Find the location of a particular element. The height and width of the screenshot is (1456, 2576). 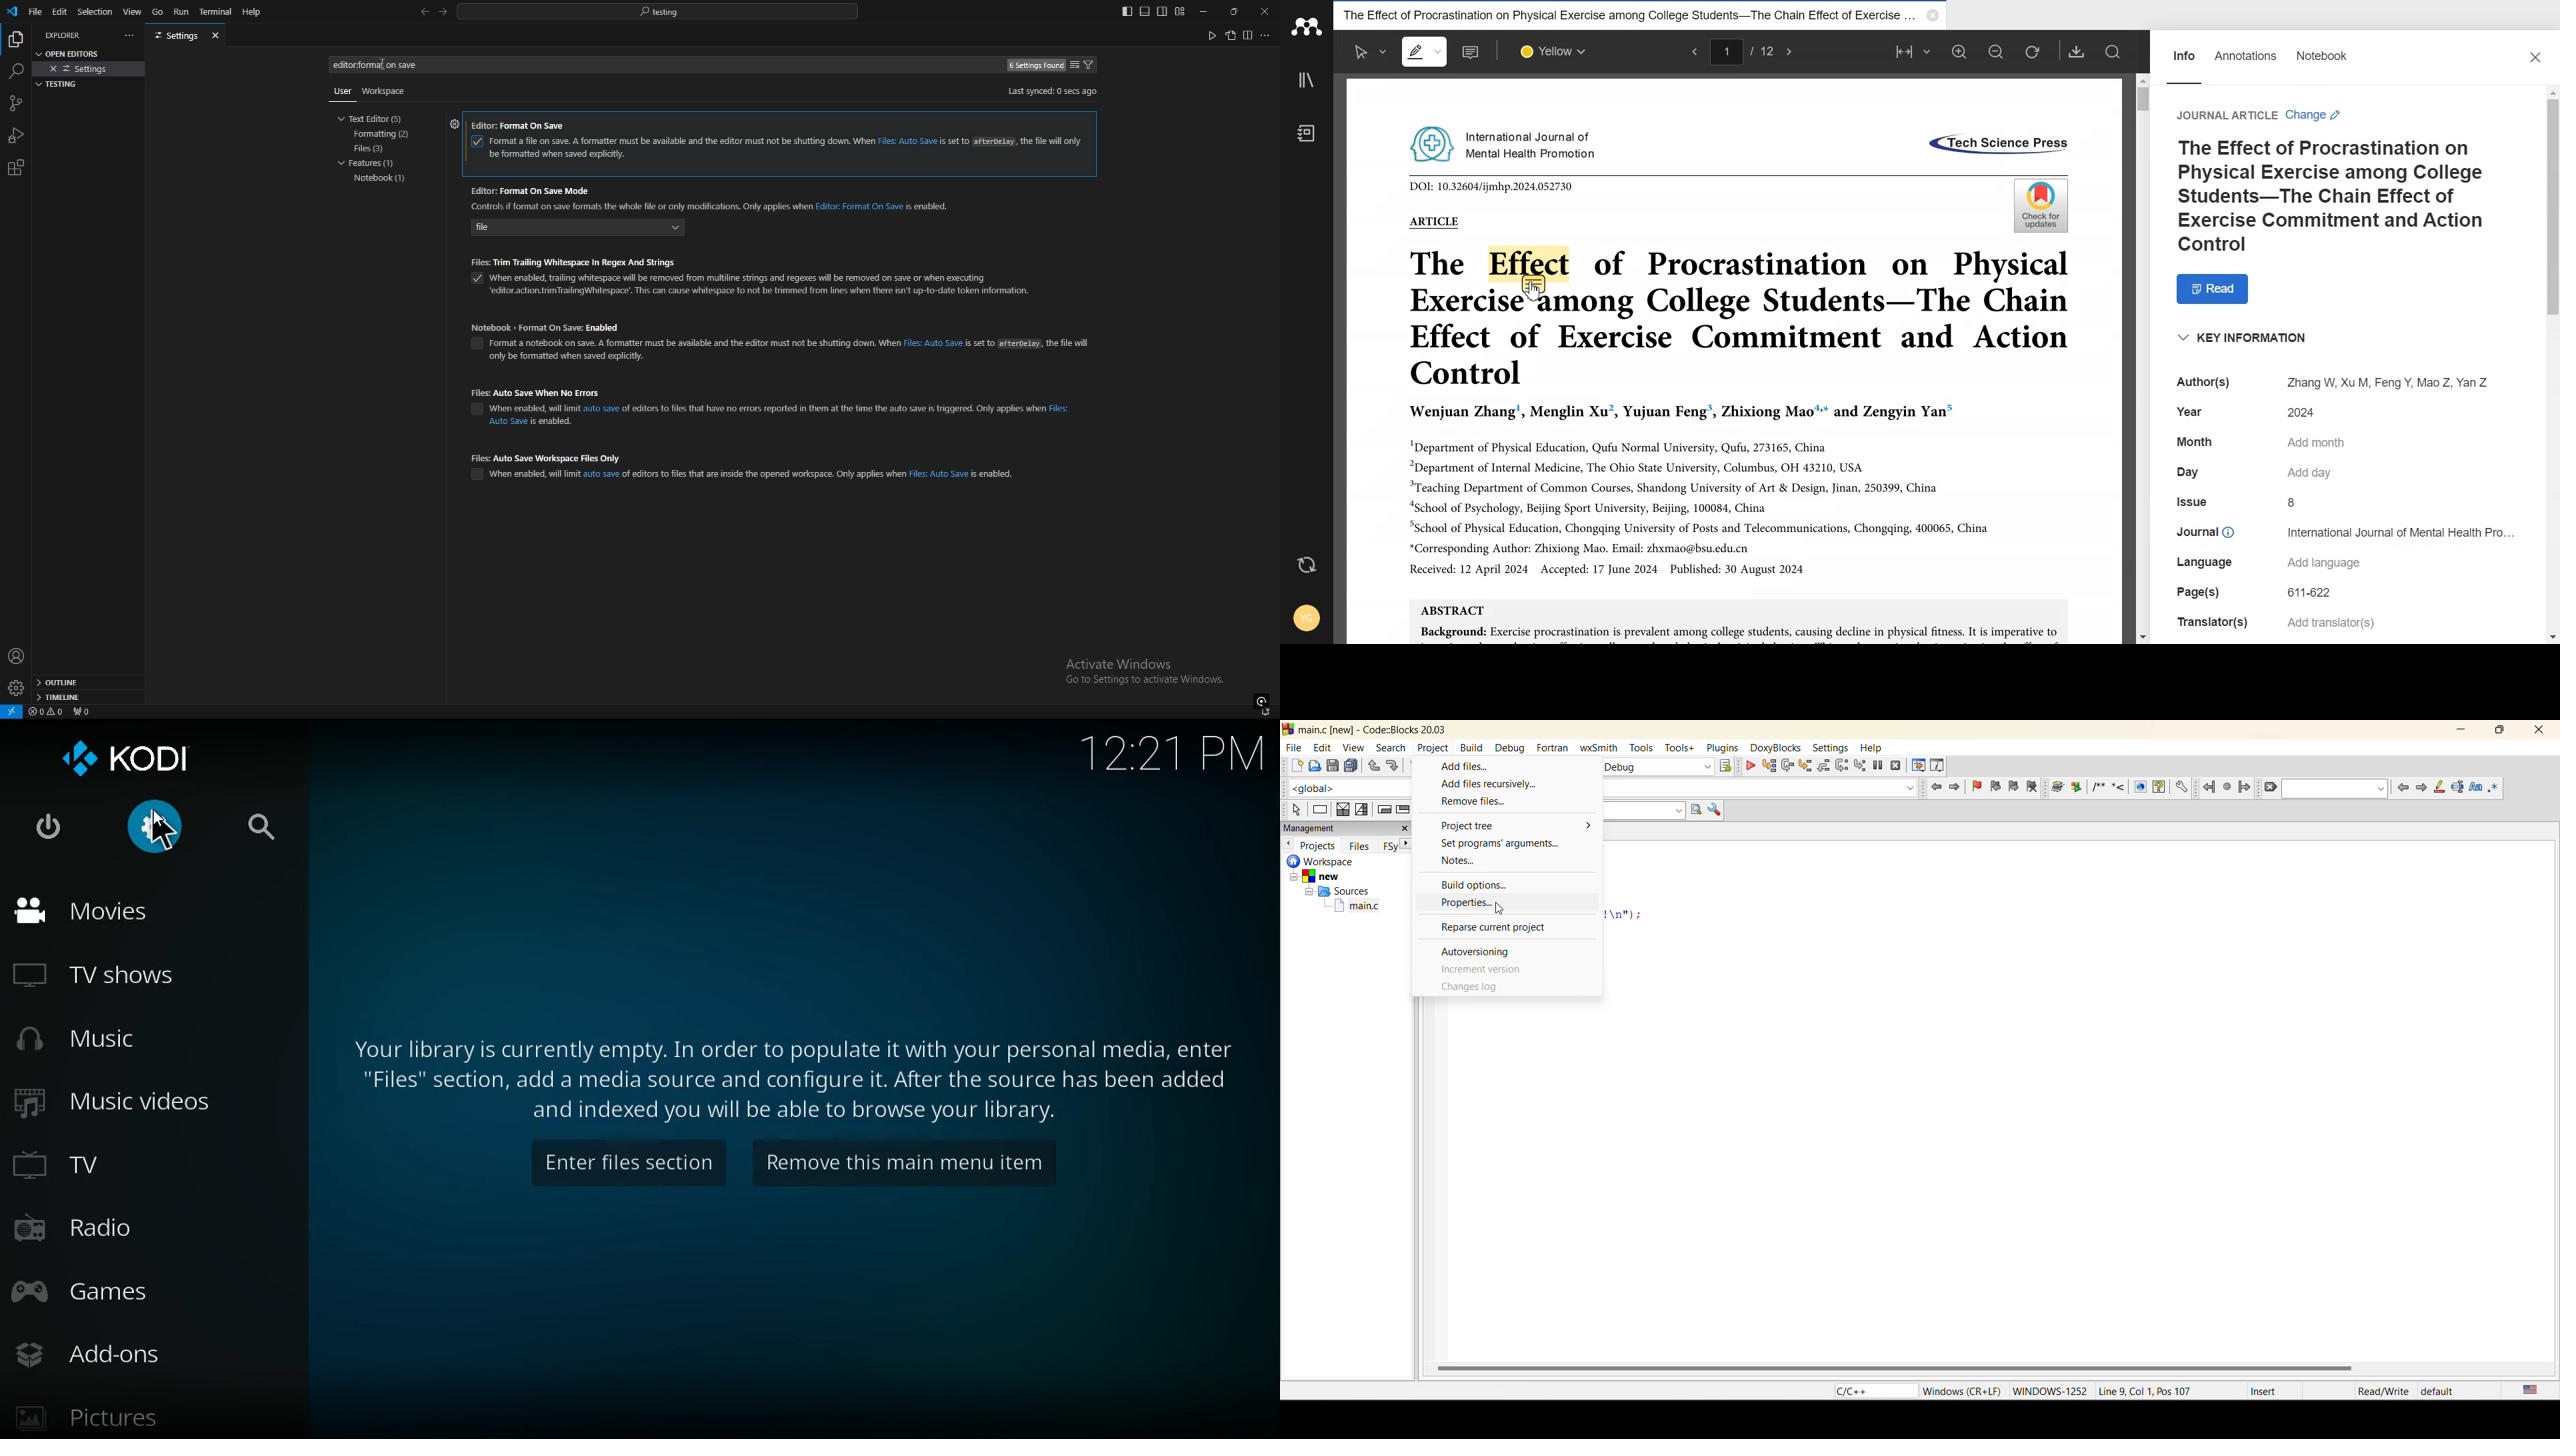

jump forward is located at coordinates (2244, 787).